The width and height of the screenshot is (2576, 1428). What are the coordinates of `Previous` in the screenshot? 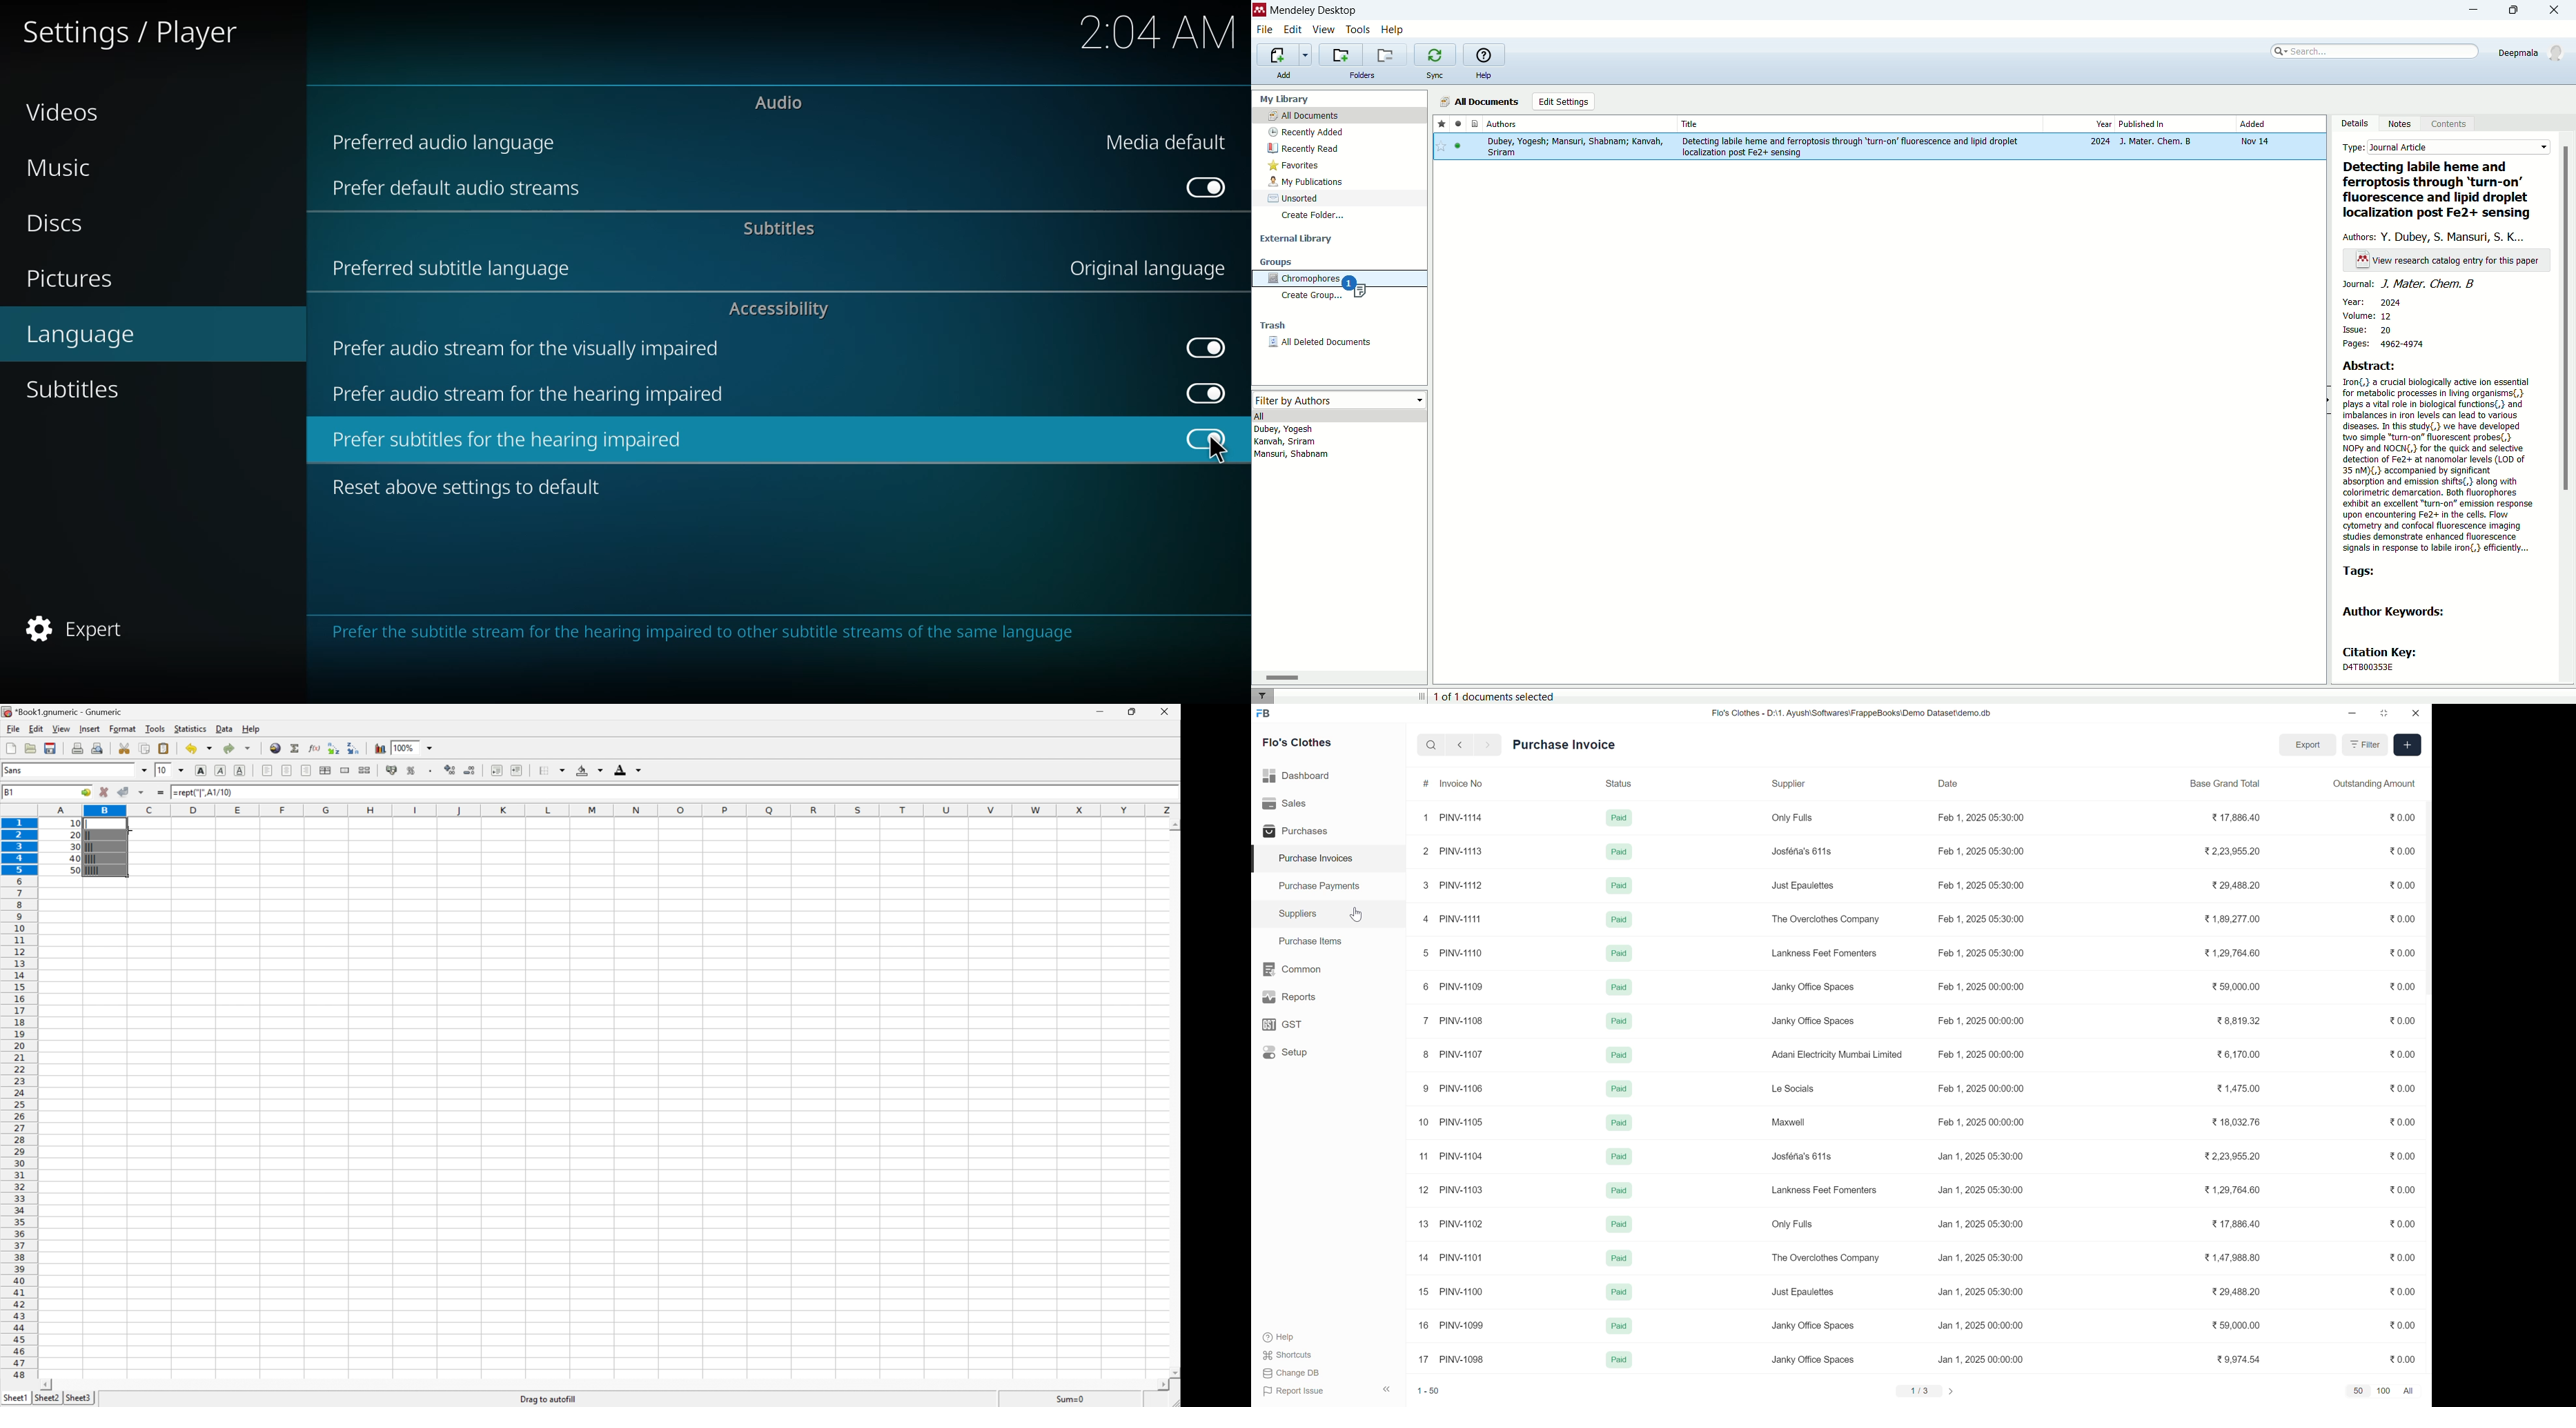 It's located at (1460, 744).